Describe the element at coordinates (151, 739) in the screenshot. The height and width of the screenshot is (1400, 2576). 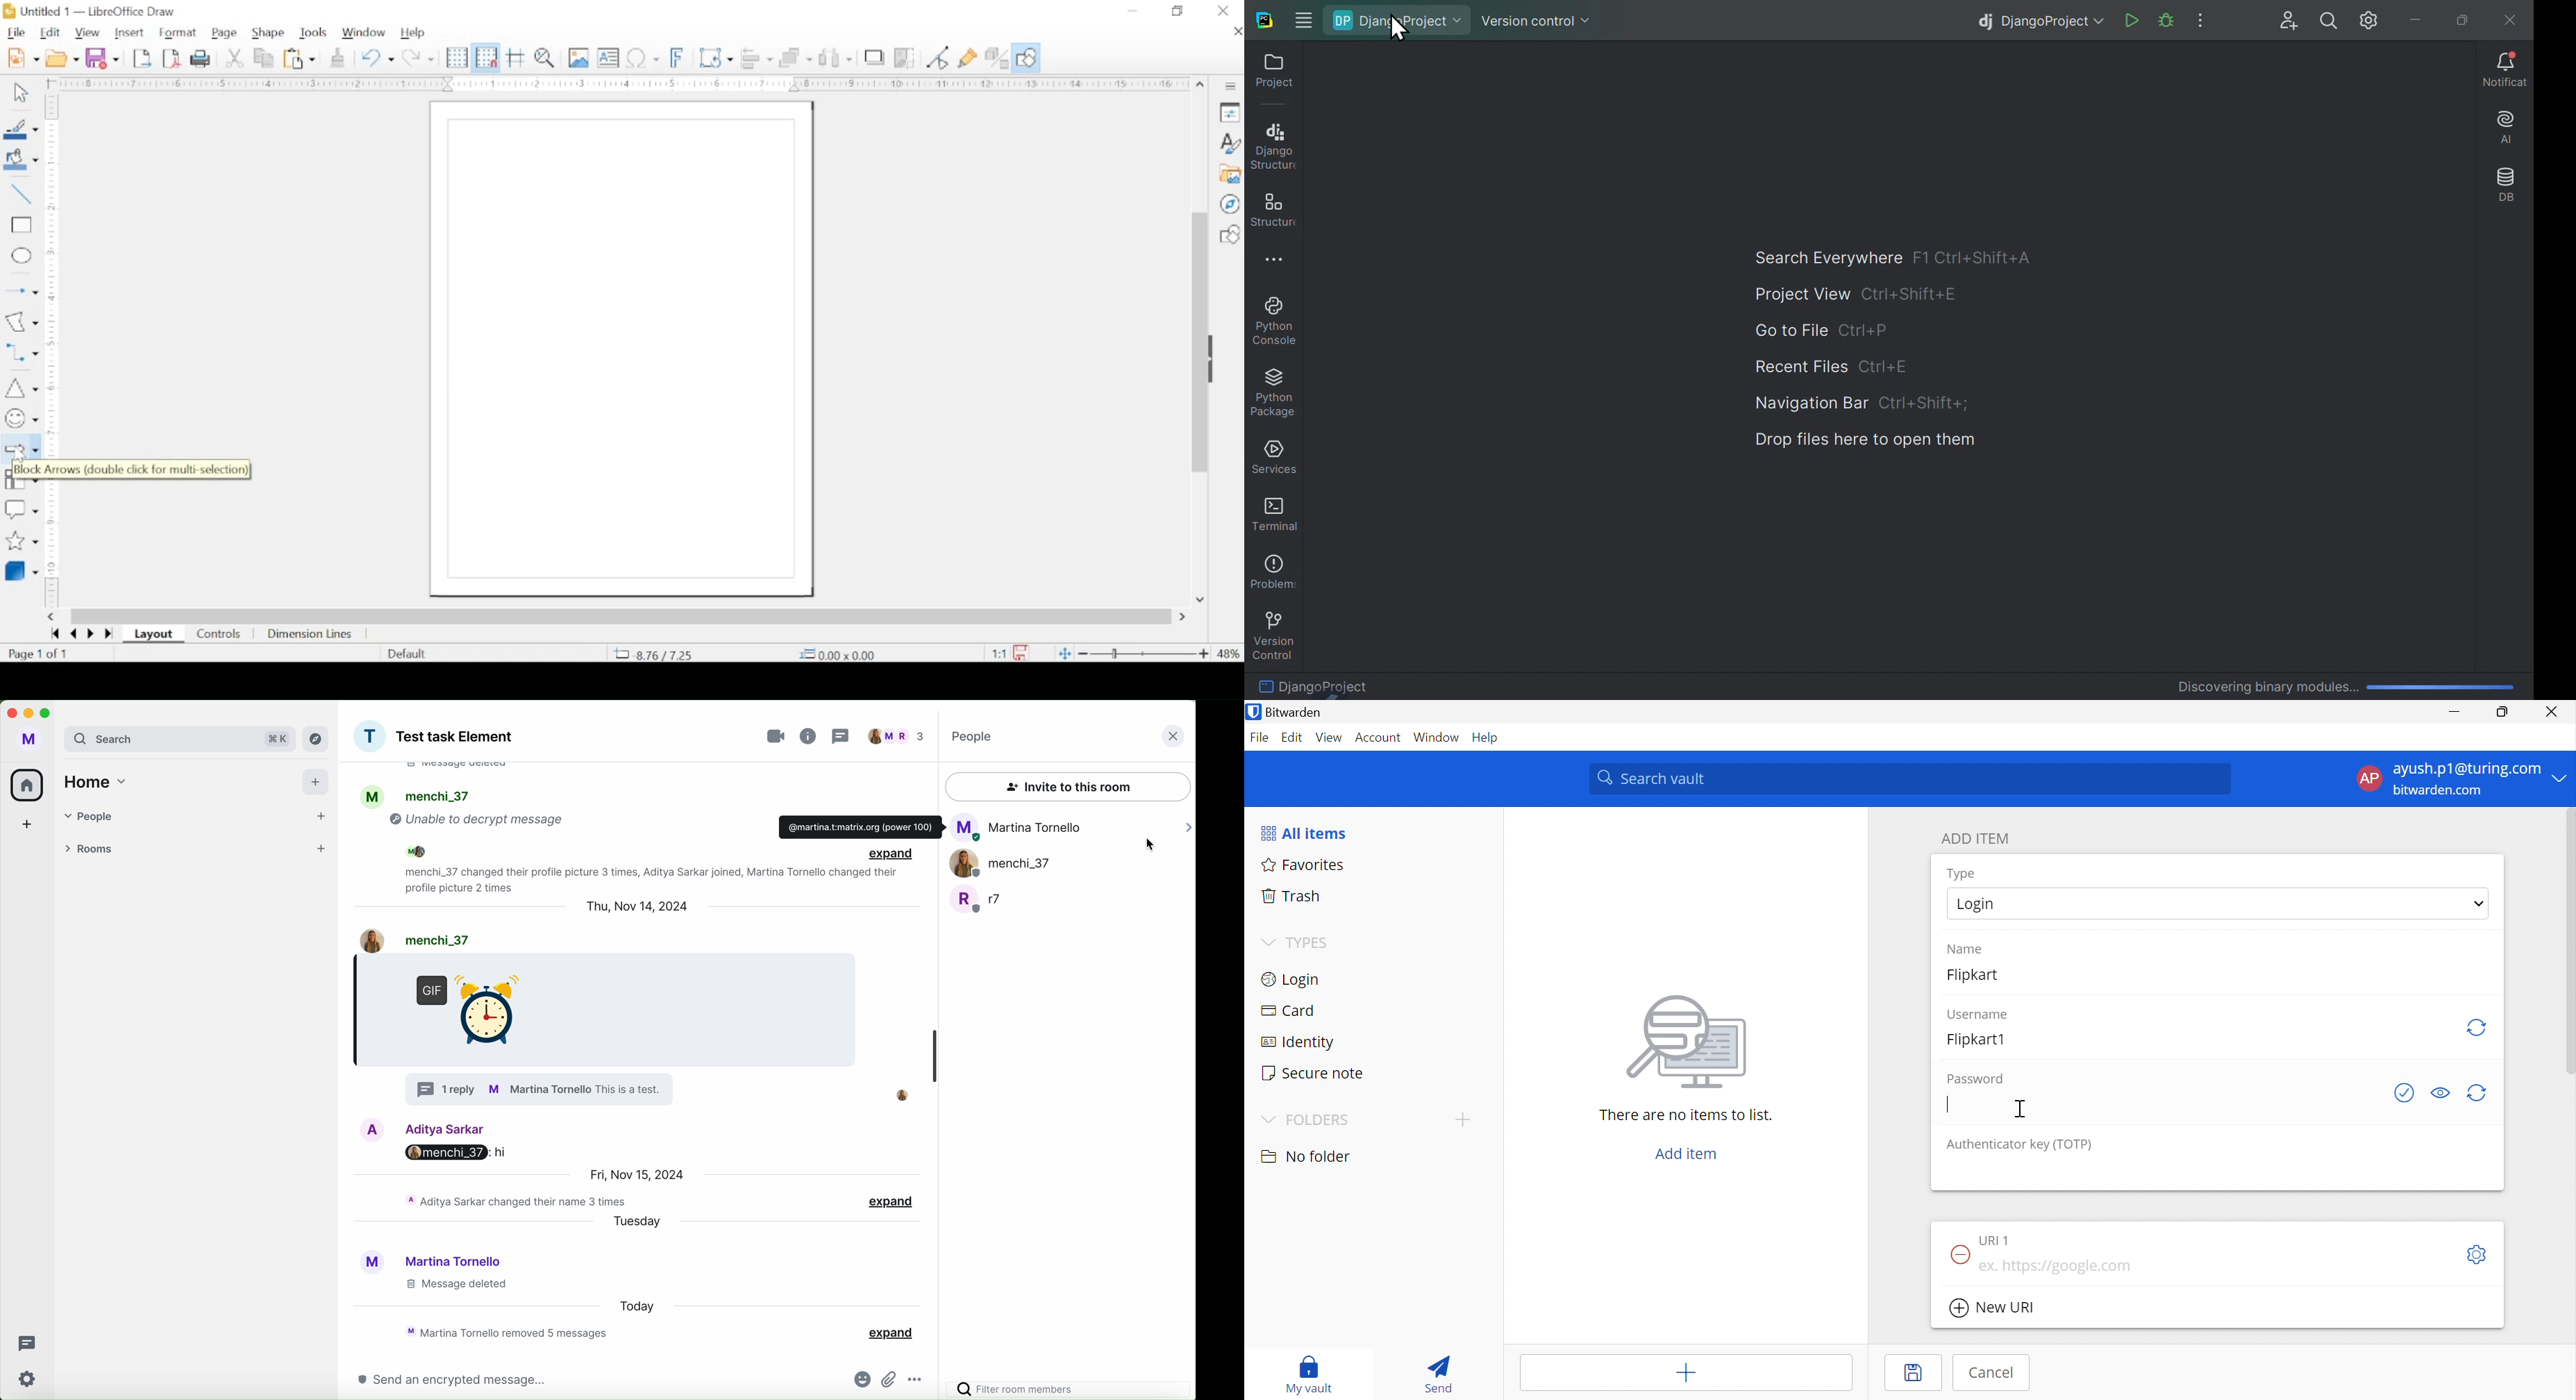
I see `search bar` at that location.